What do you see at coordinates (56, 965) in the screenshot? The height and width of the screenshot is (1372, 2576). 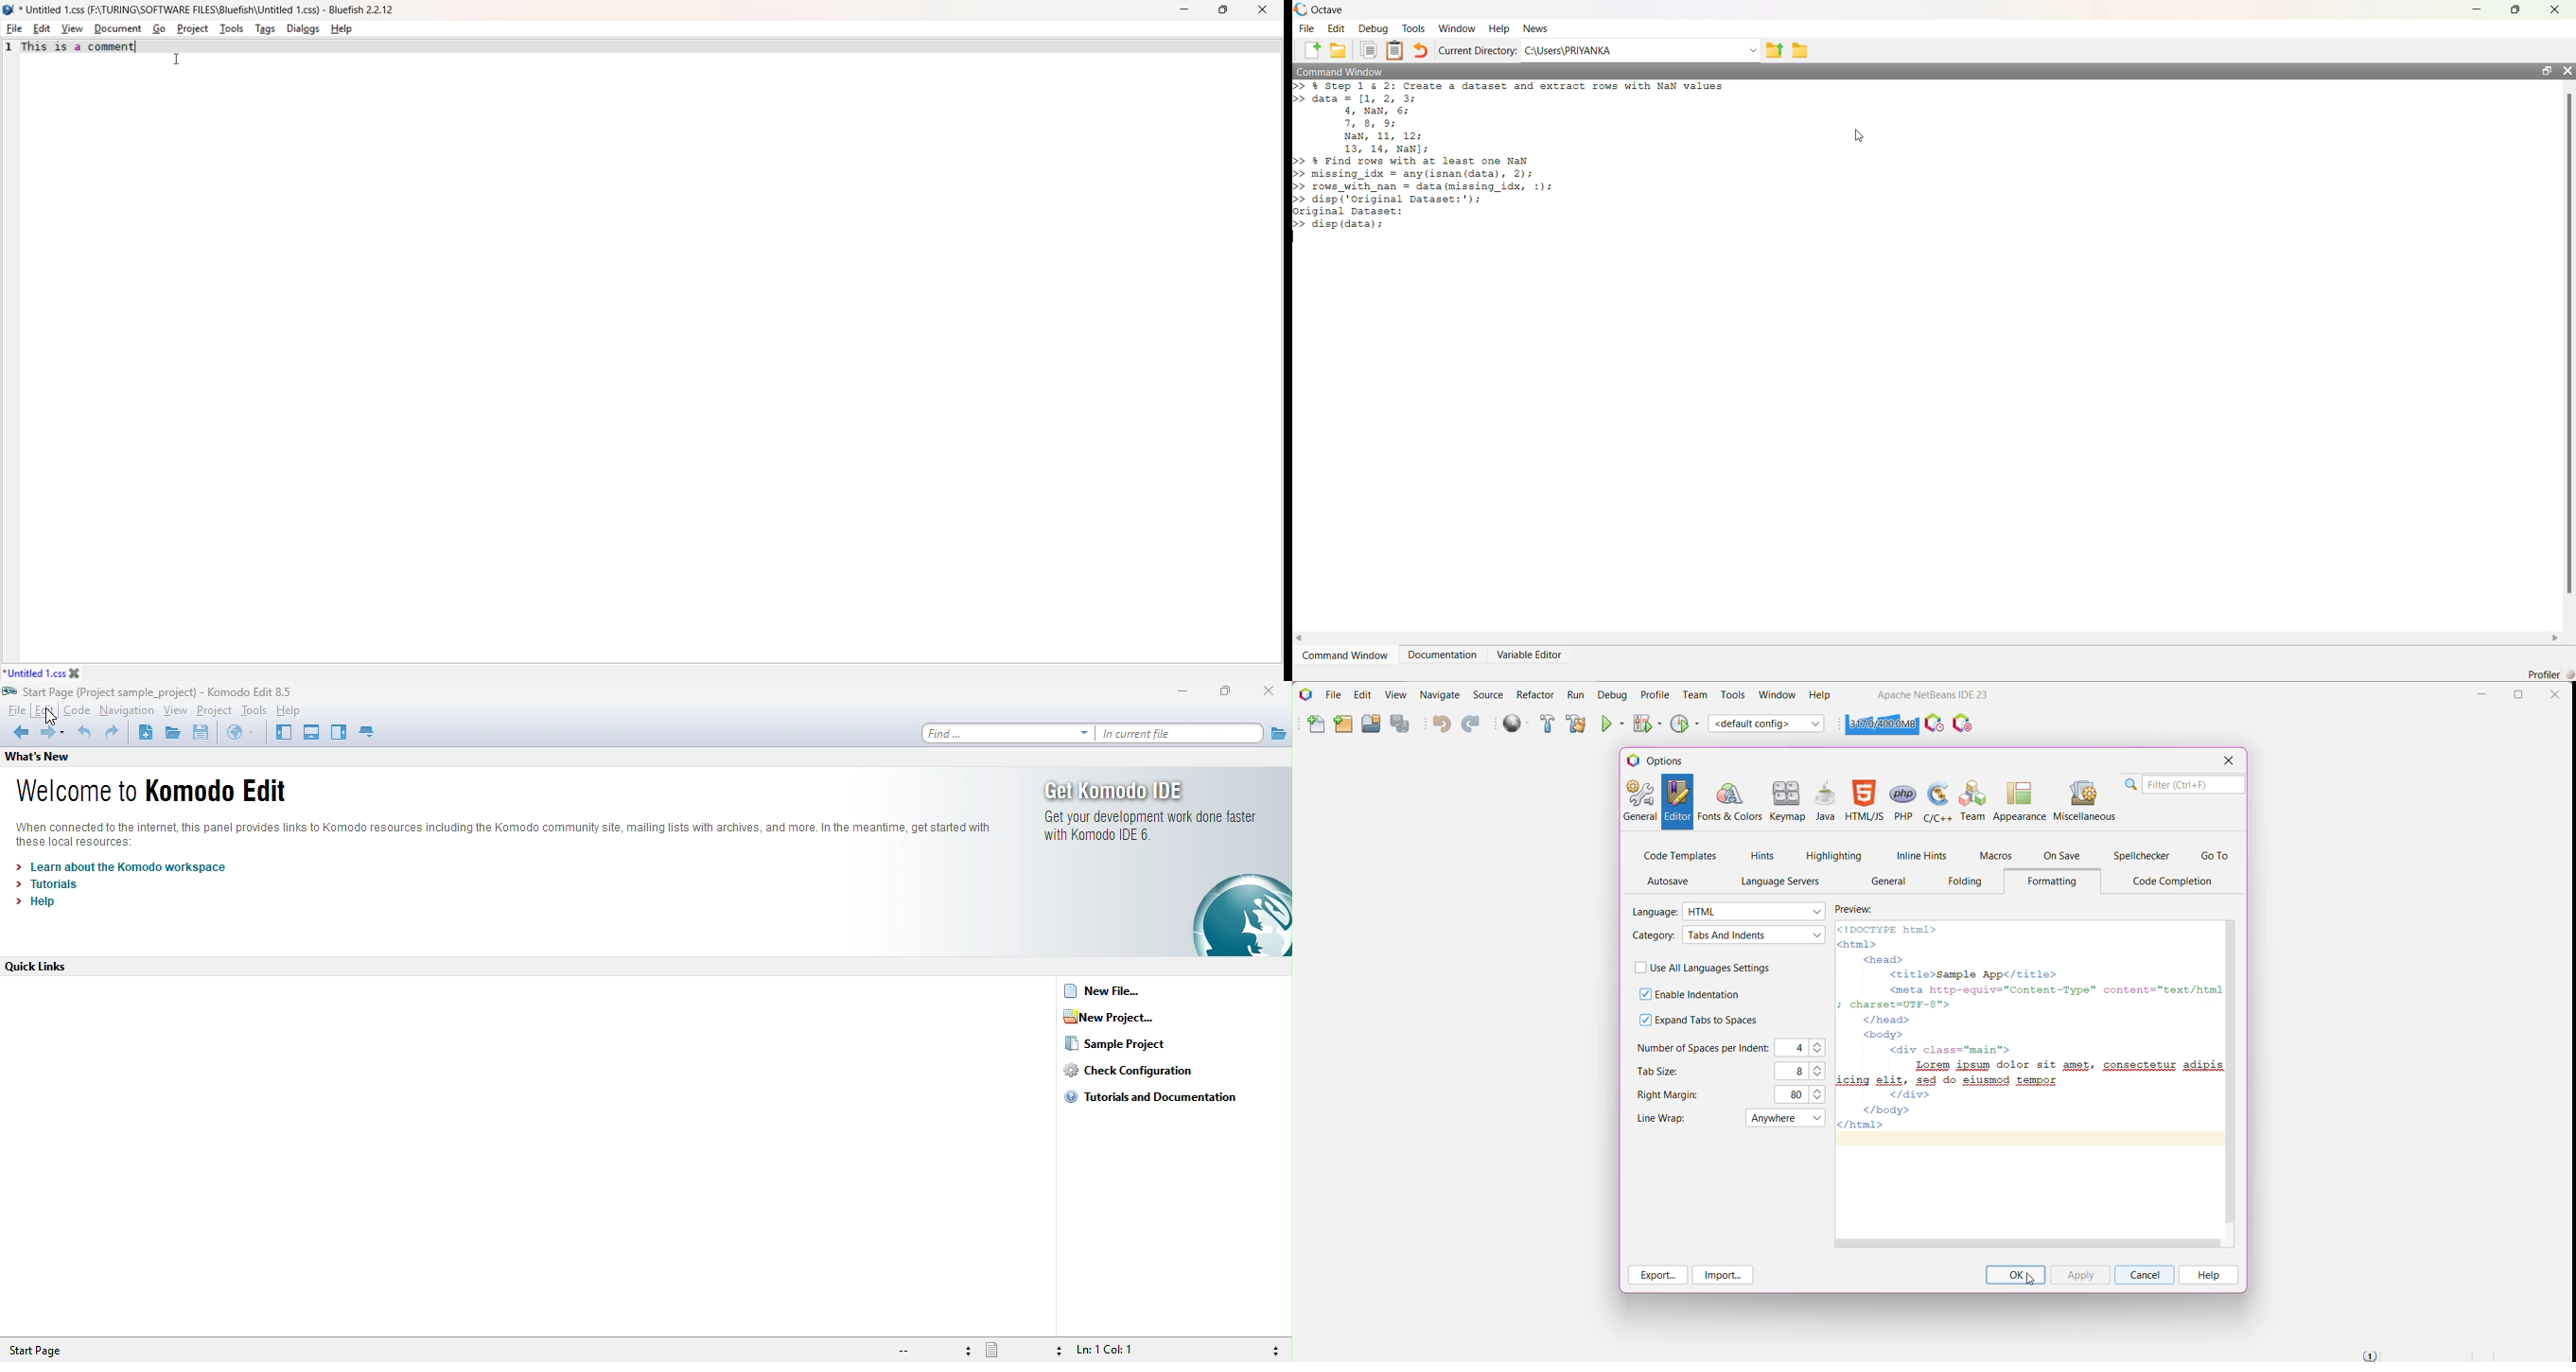 I see `quick links` at bounding box center [56, 965].